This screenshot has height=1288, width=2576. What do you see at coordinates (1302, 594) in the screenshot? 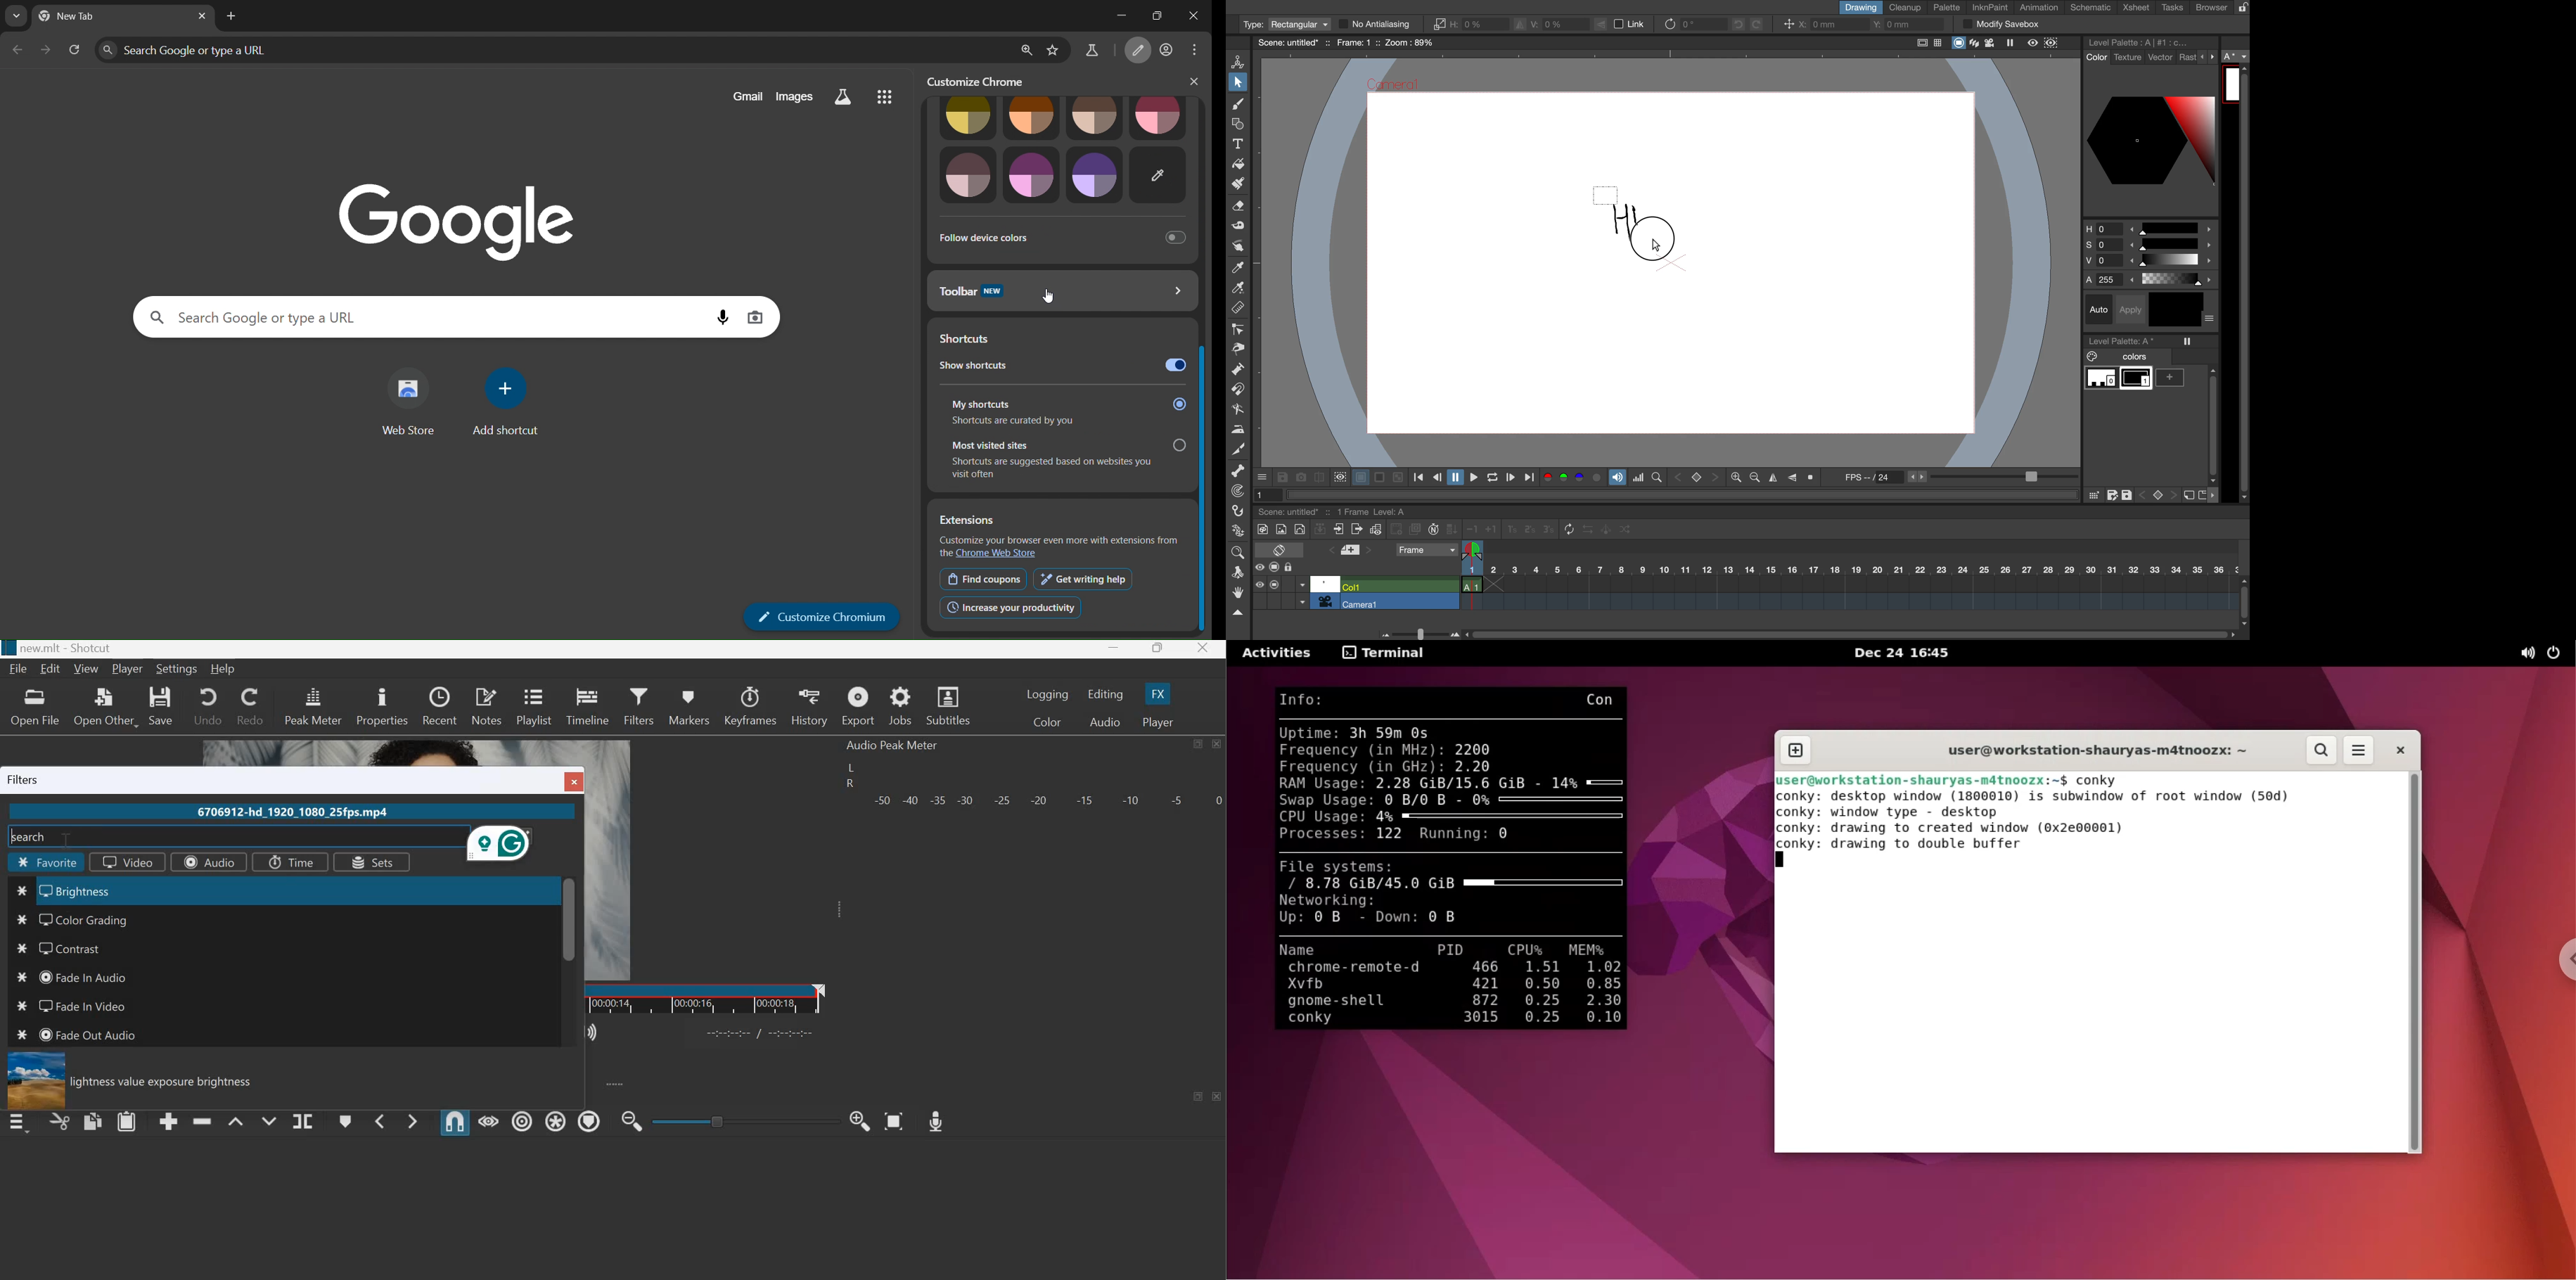
I see `toggle between options` at bounding box center [1302, 594].